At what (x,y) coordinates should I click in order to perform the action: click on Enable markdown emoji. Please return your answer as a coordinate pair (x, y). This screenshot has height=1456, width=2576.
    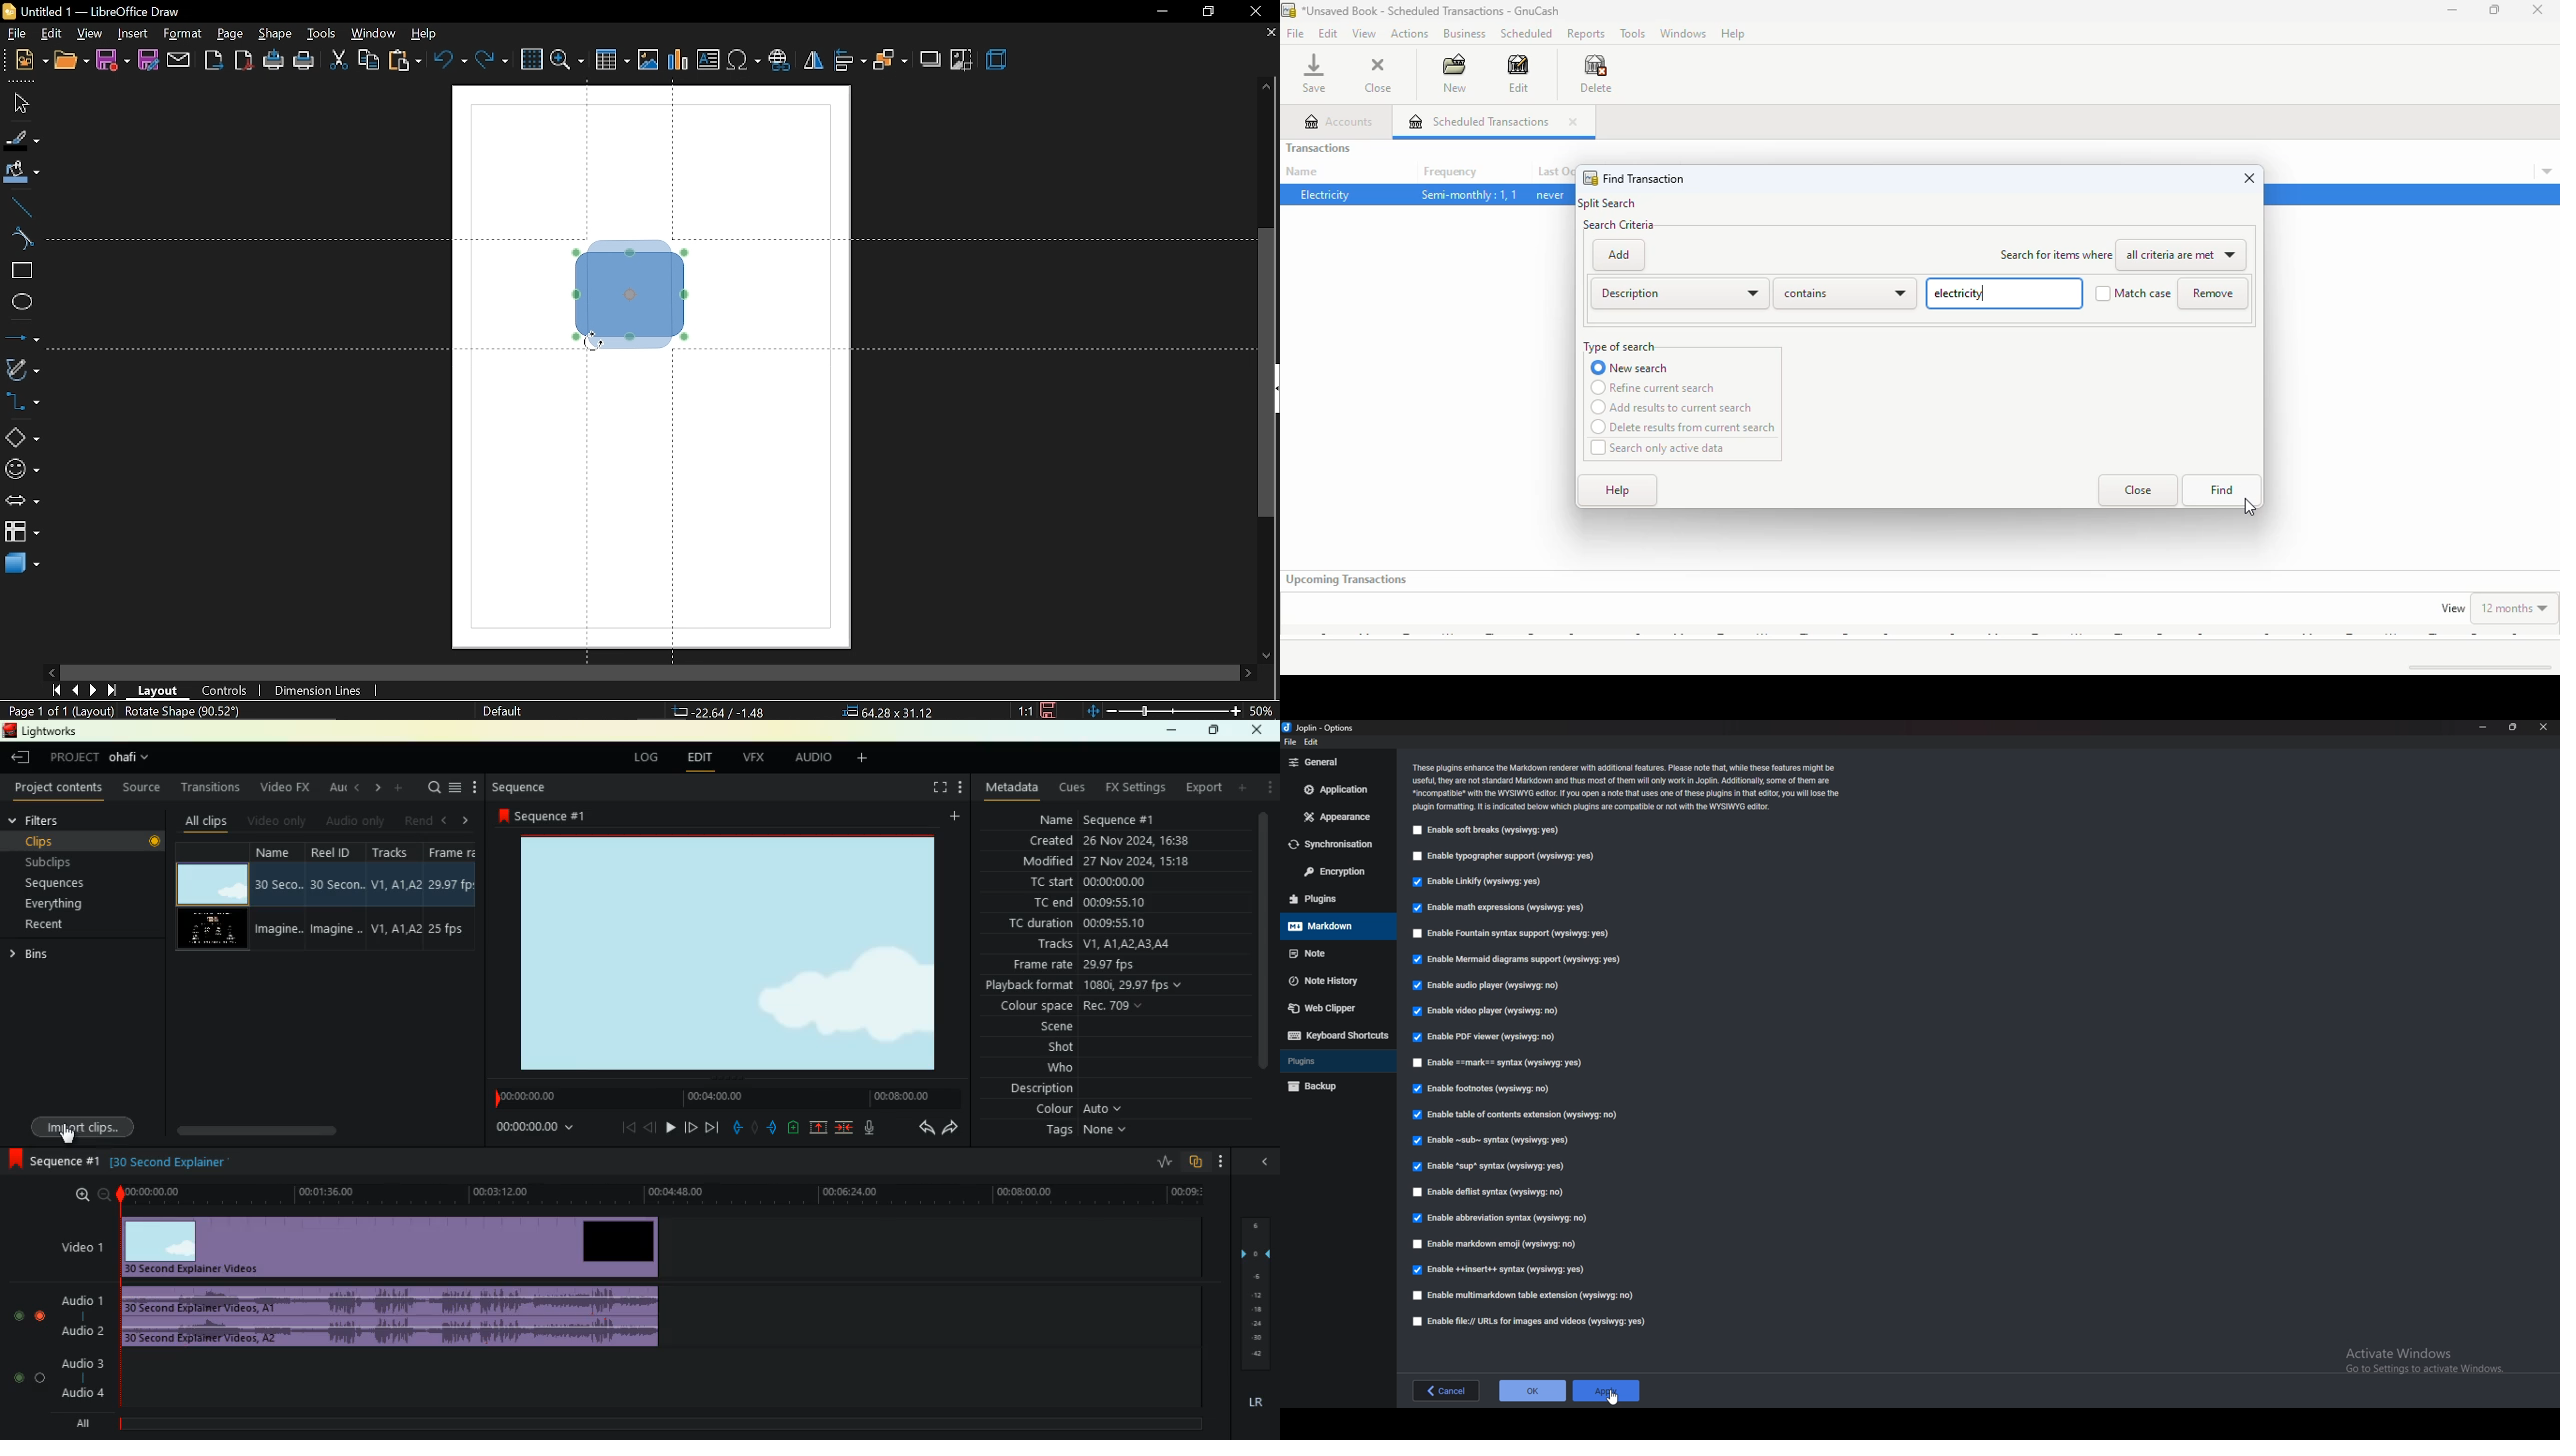
    Looking at the image, I should click on (1497, 1245).